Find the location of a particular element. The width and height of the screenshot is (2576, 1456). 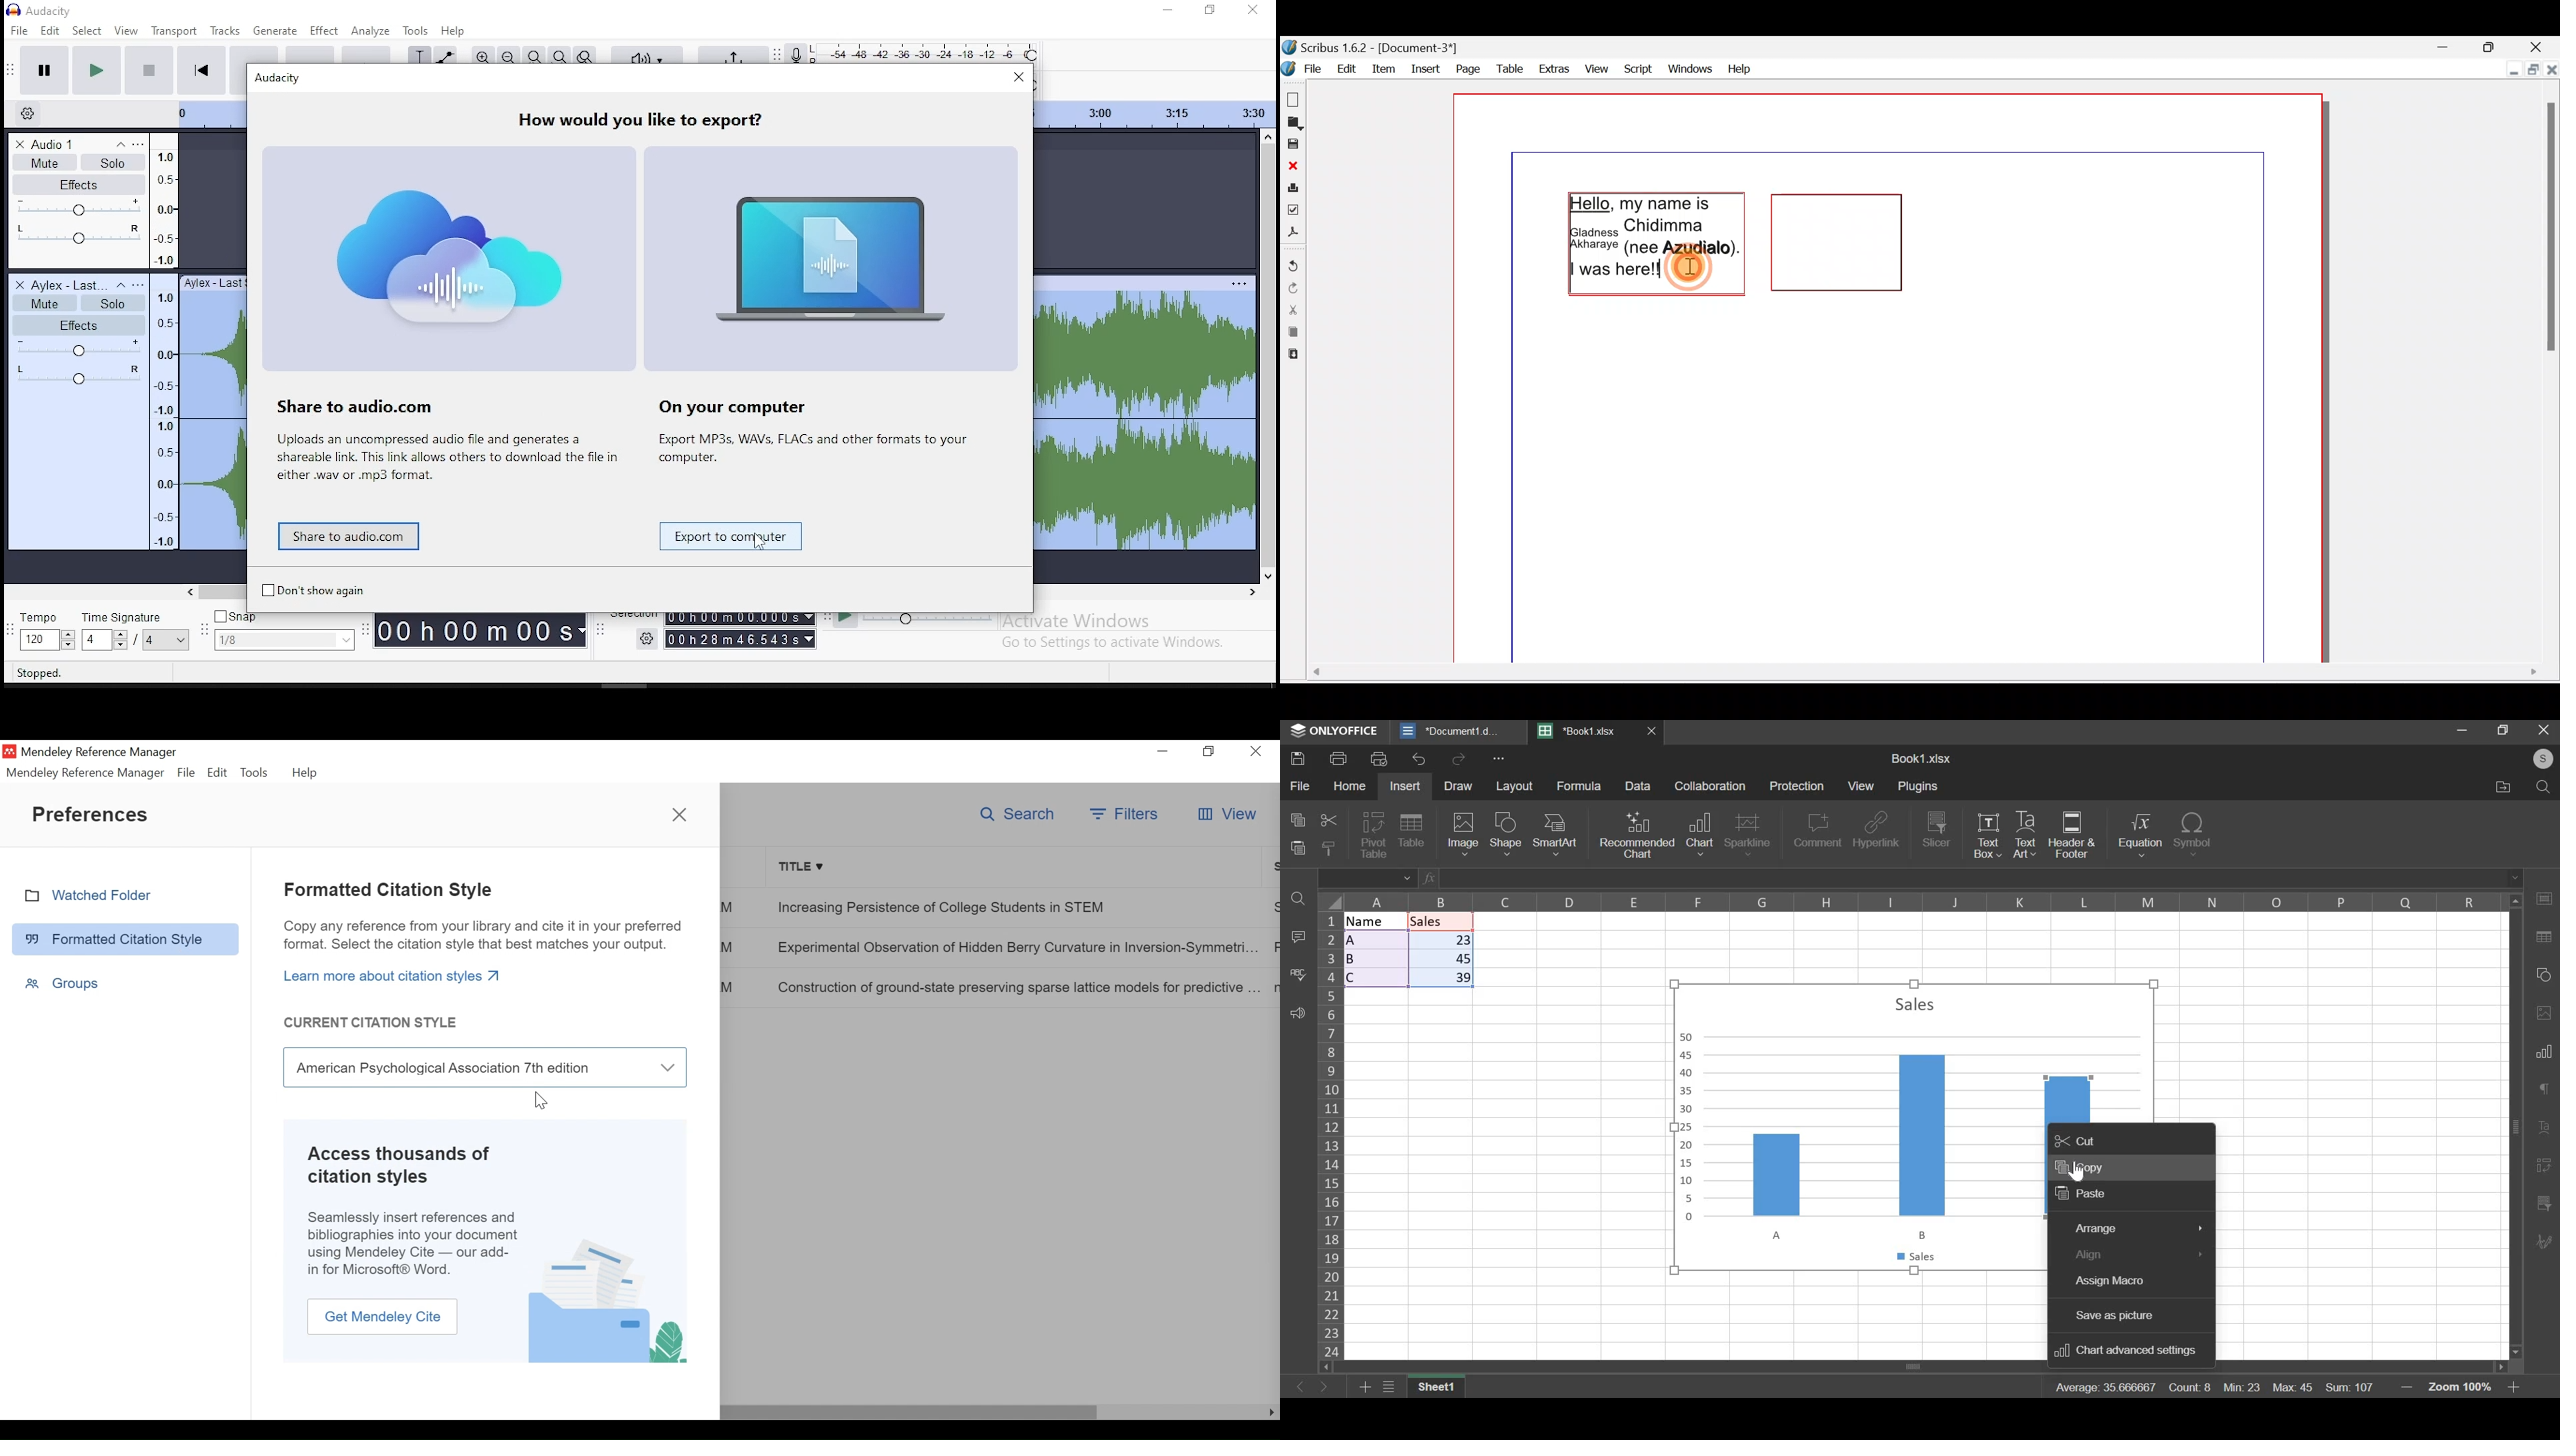

Current Citations Style is located at coordinates (374, 1022).